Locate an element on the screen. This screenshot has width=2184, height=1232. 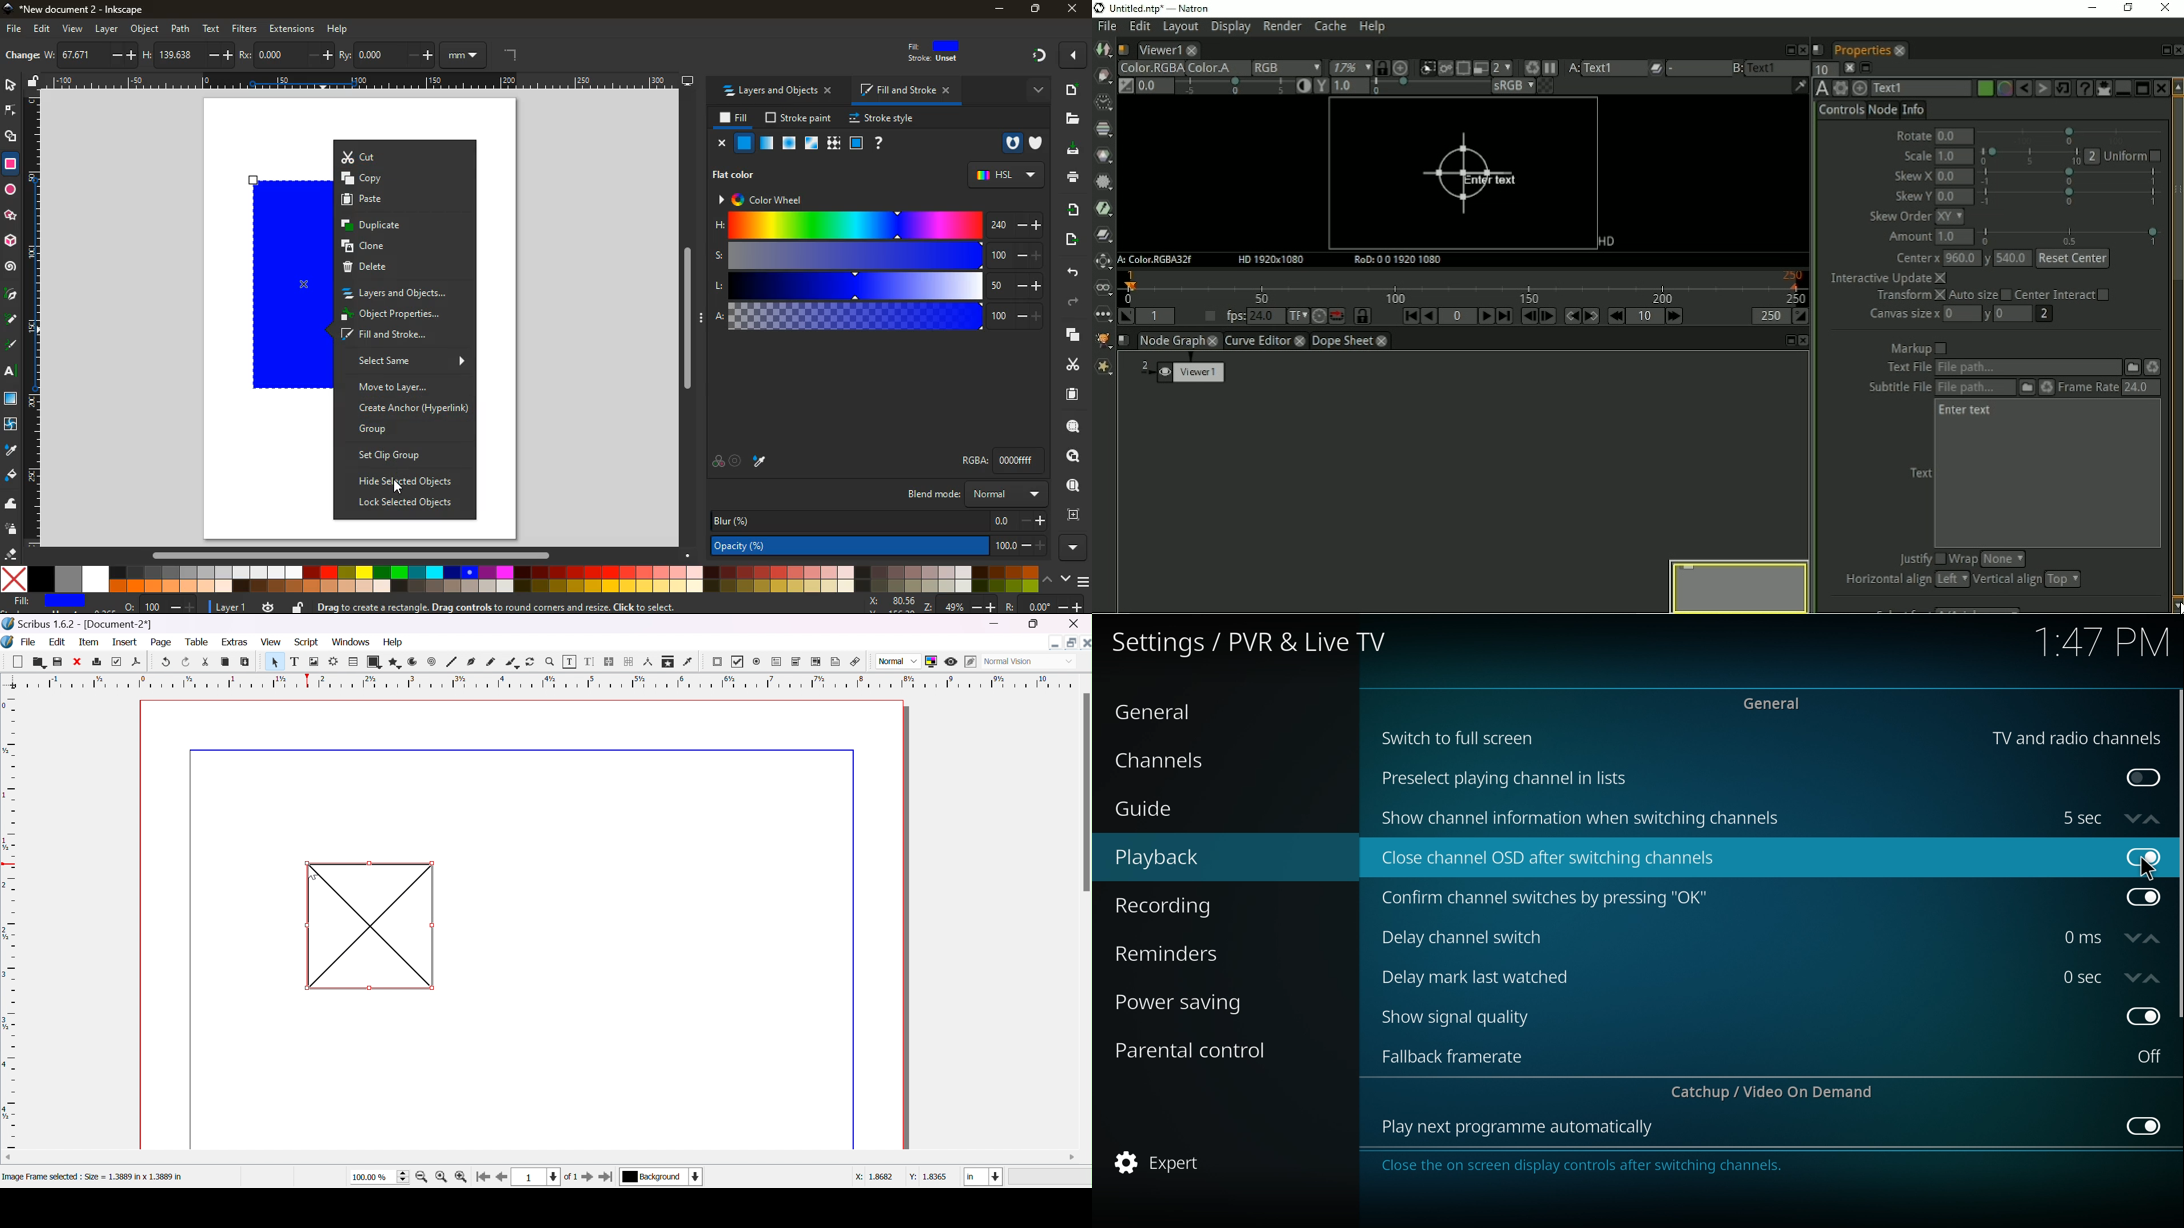
insert is located at coordinates (127, 642).